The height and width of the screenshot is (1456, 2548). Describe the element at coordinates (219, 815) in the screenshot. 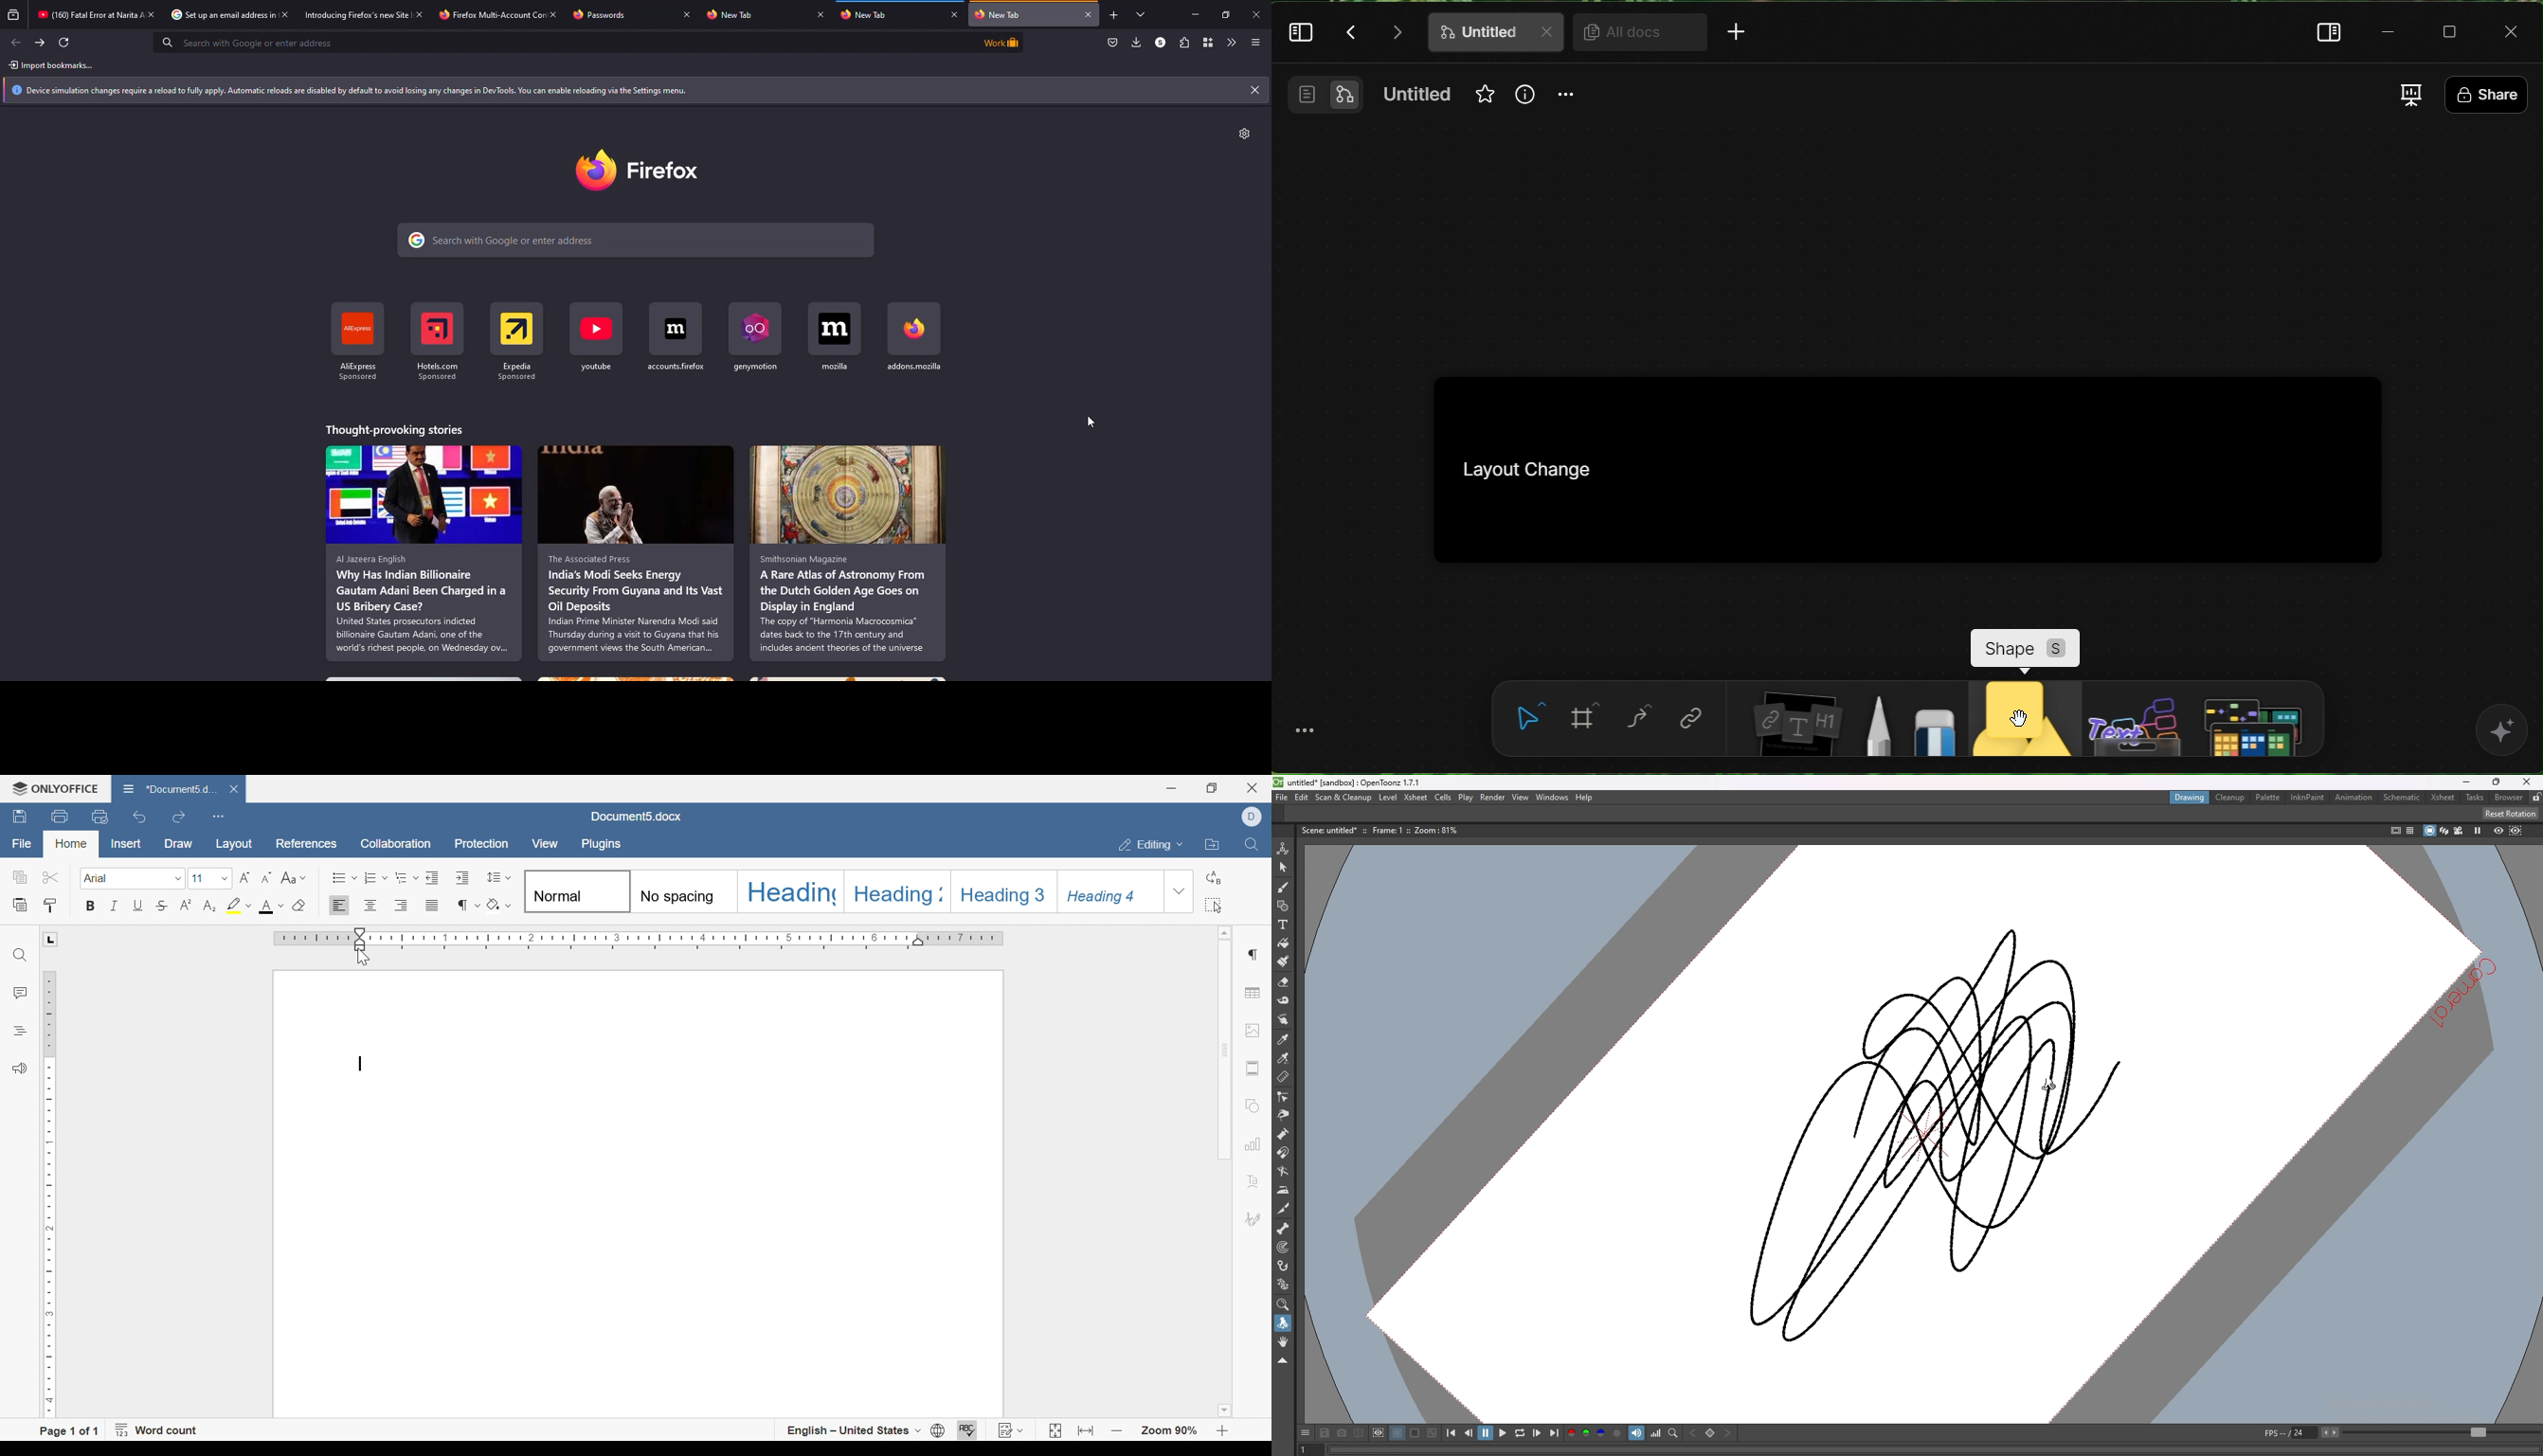

I see `customize quick access settings` at that location.